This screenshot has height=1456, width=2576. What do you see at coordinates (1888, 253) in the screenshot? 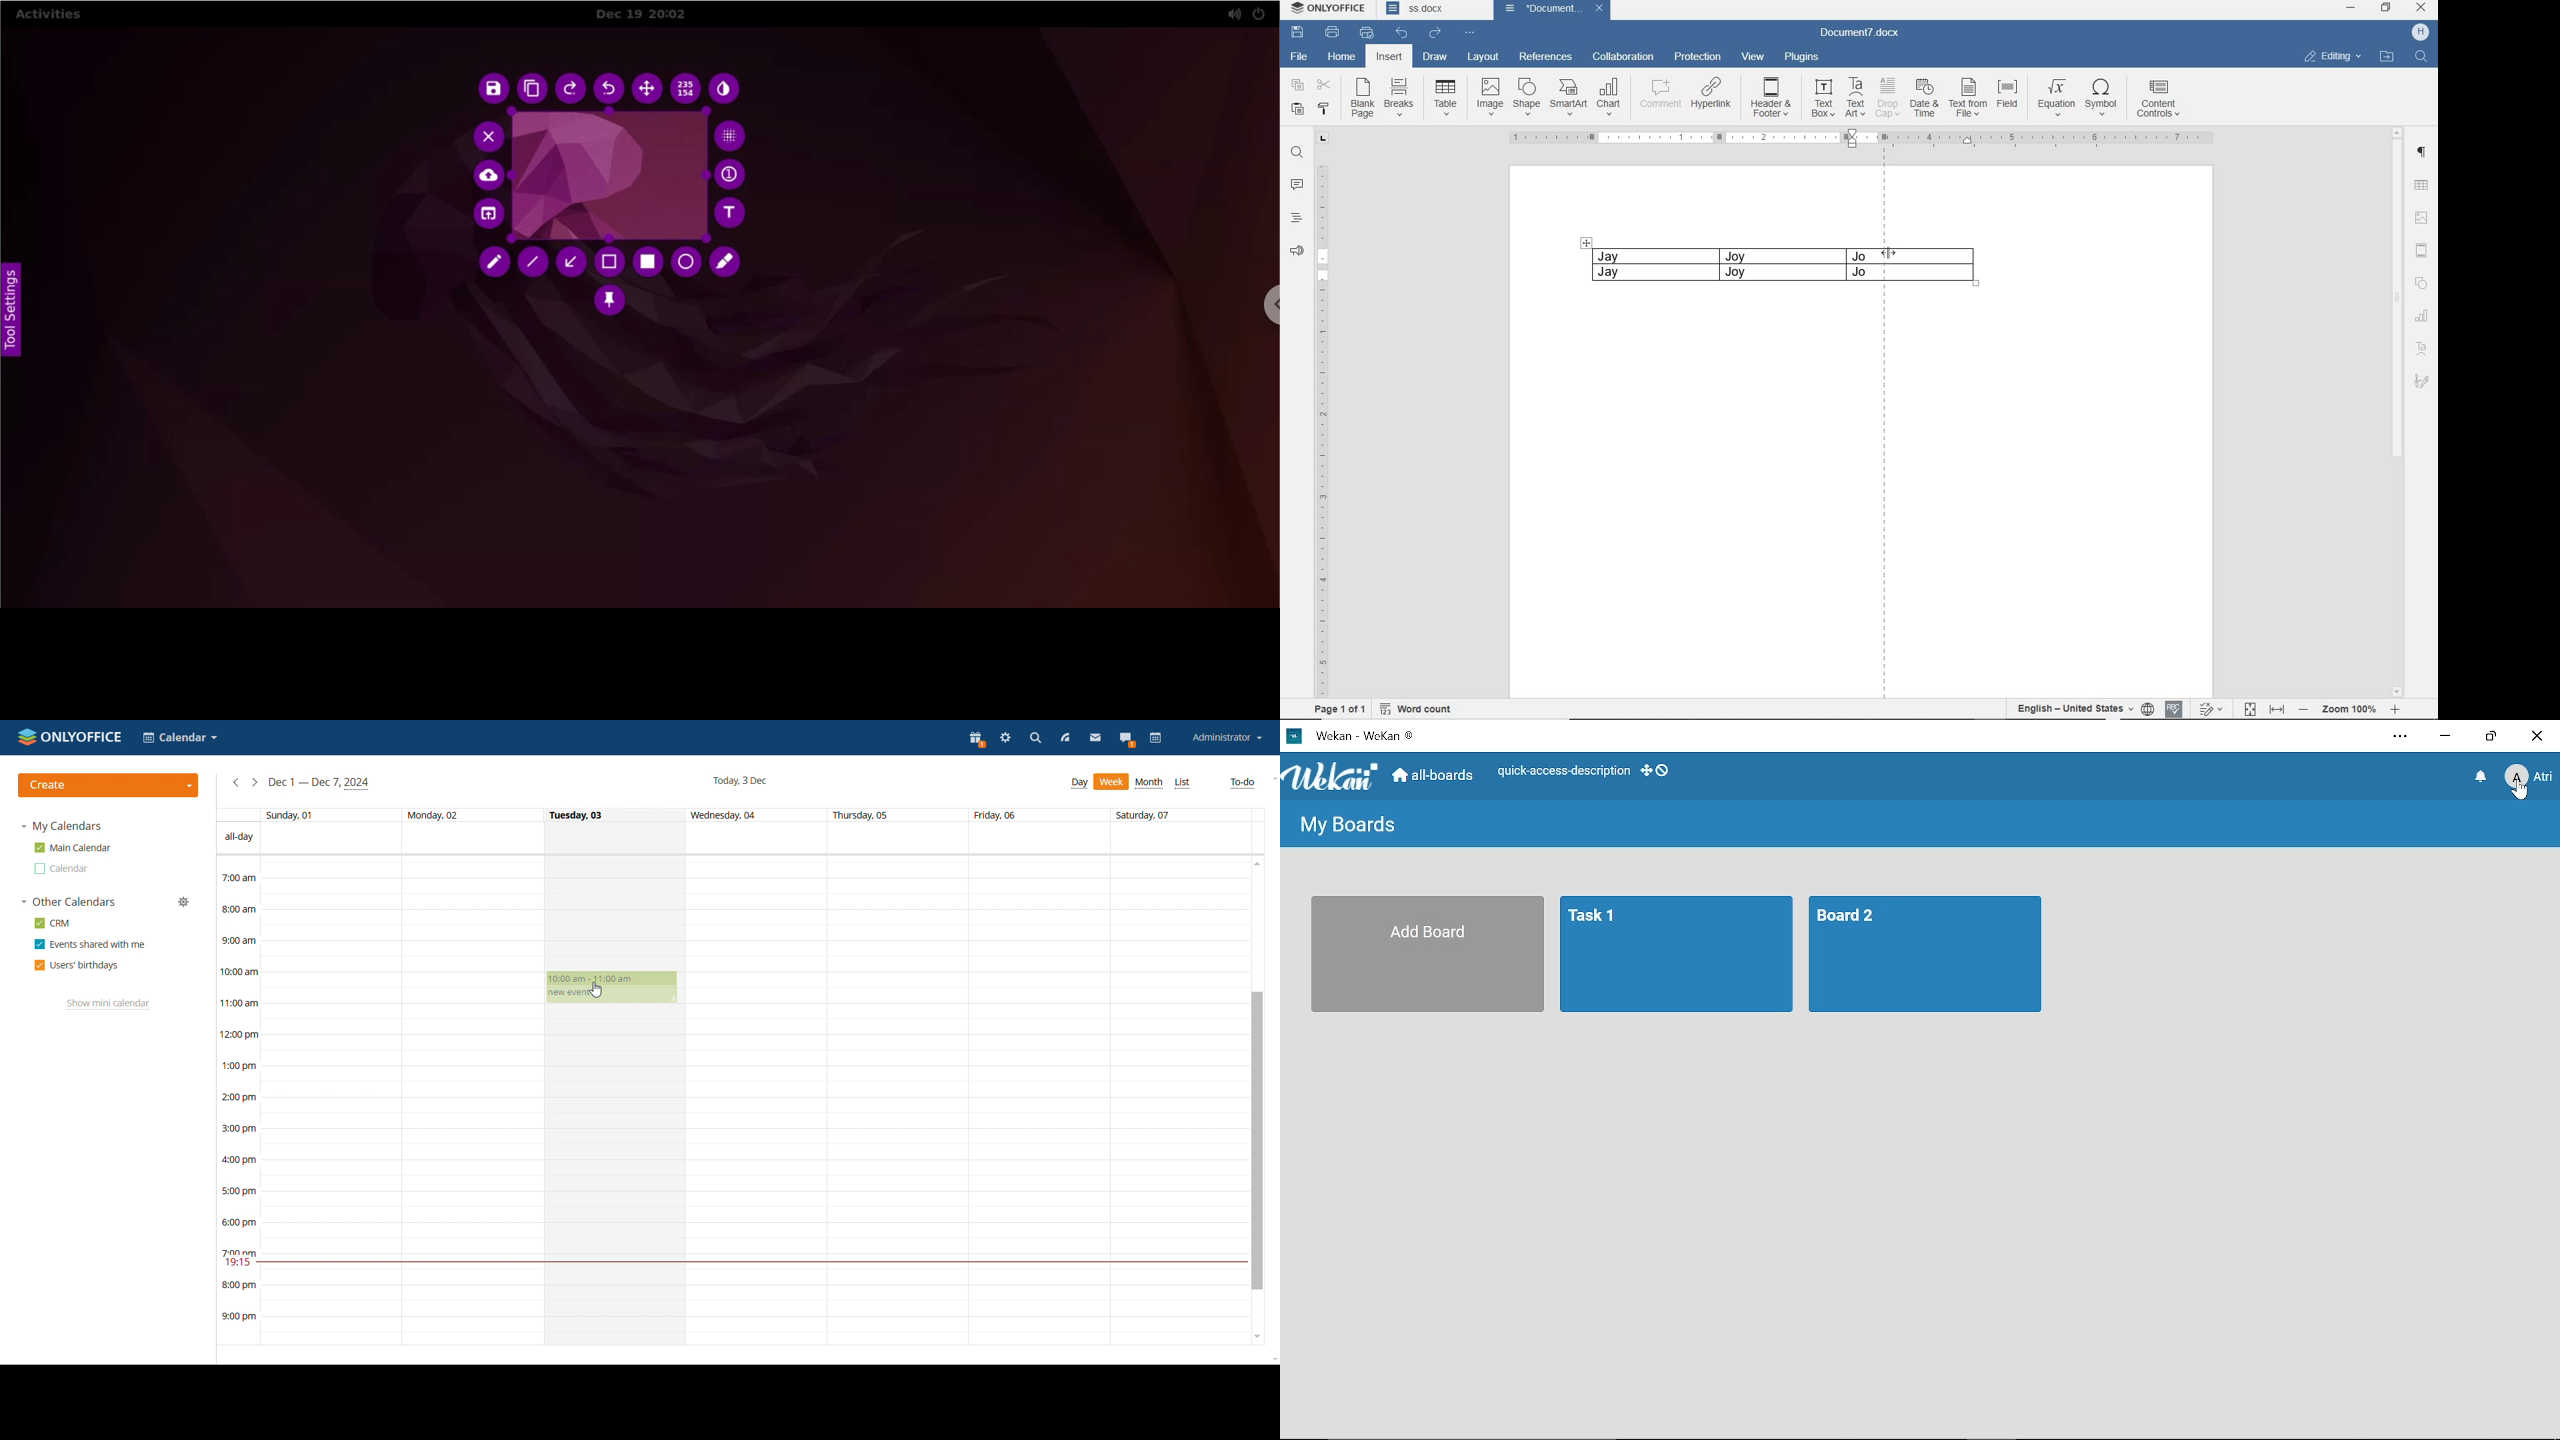
I see `CURSOR POSITION` at bounding box center [1888, 253].